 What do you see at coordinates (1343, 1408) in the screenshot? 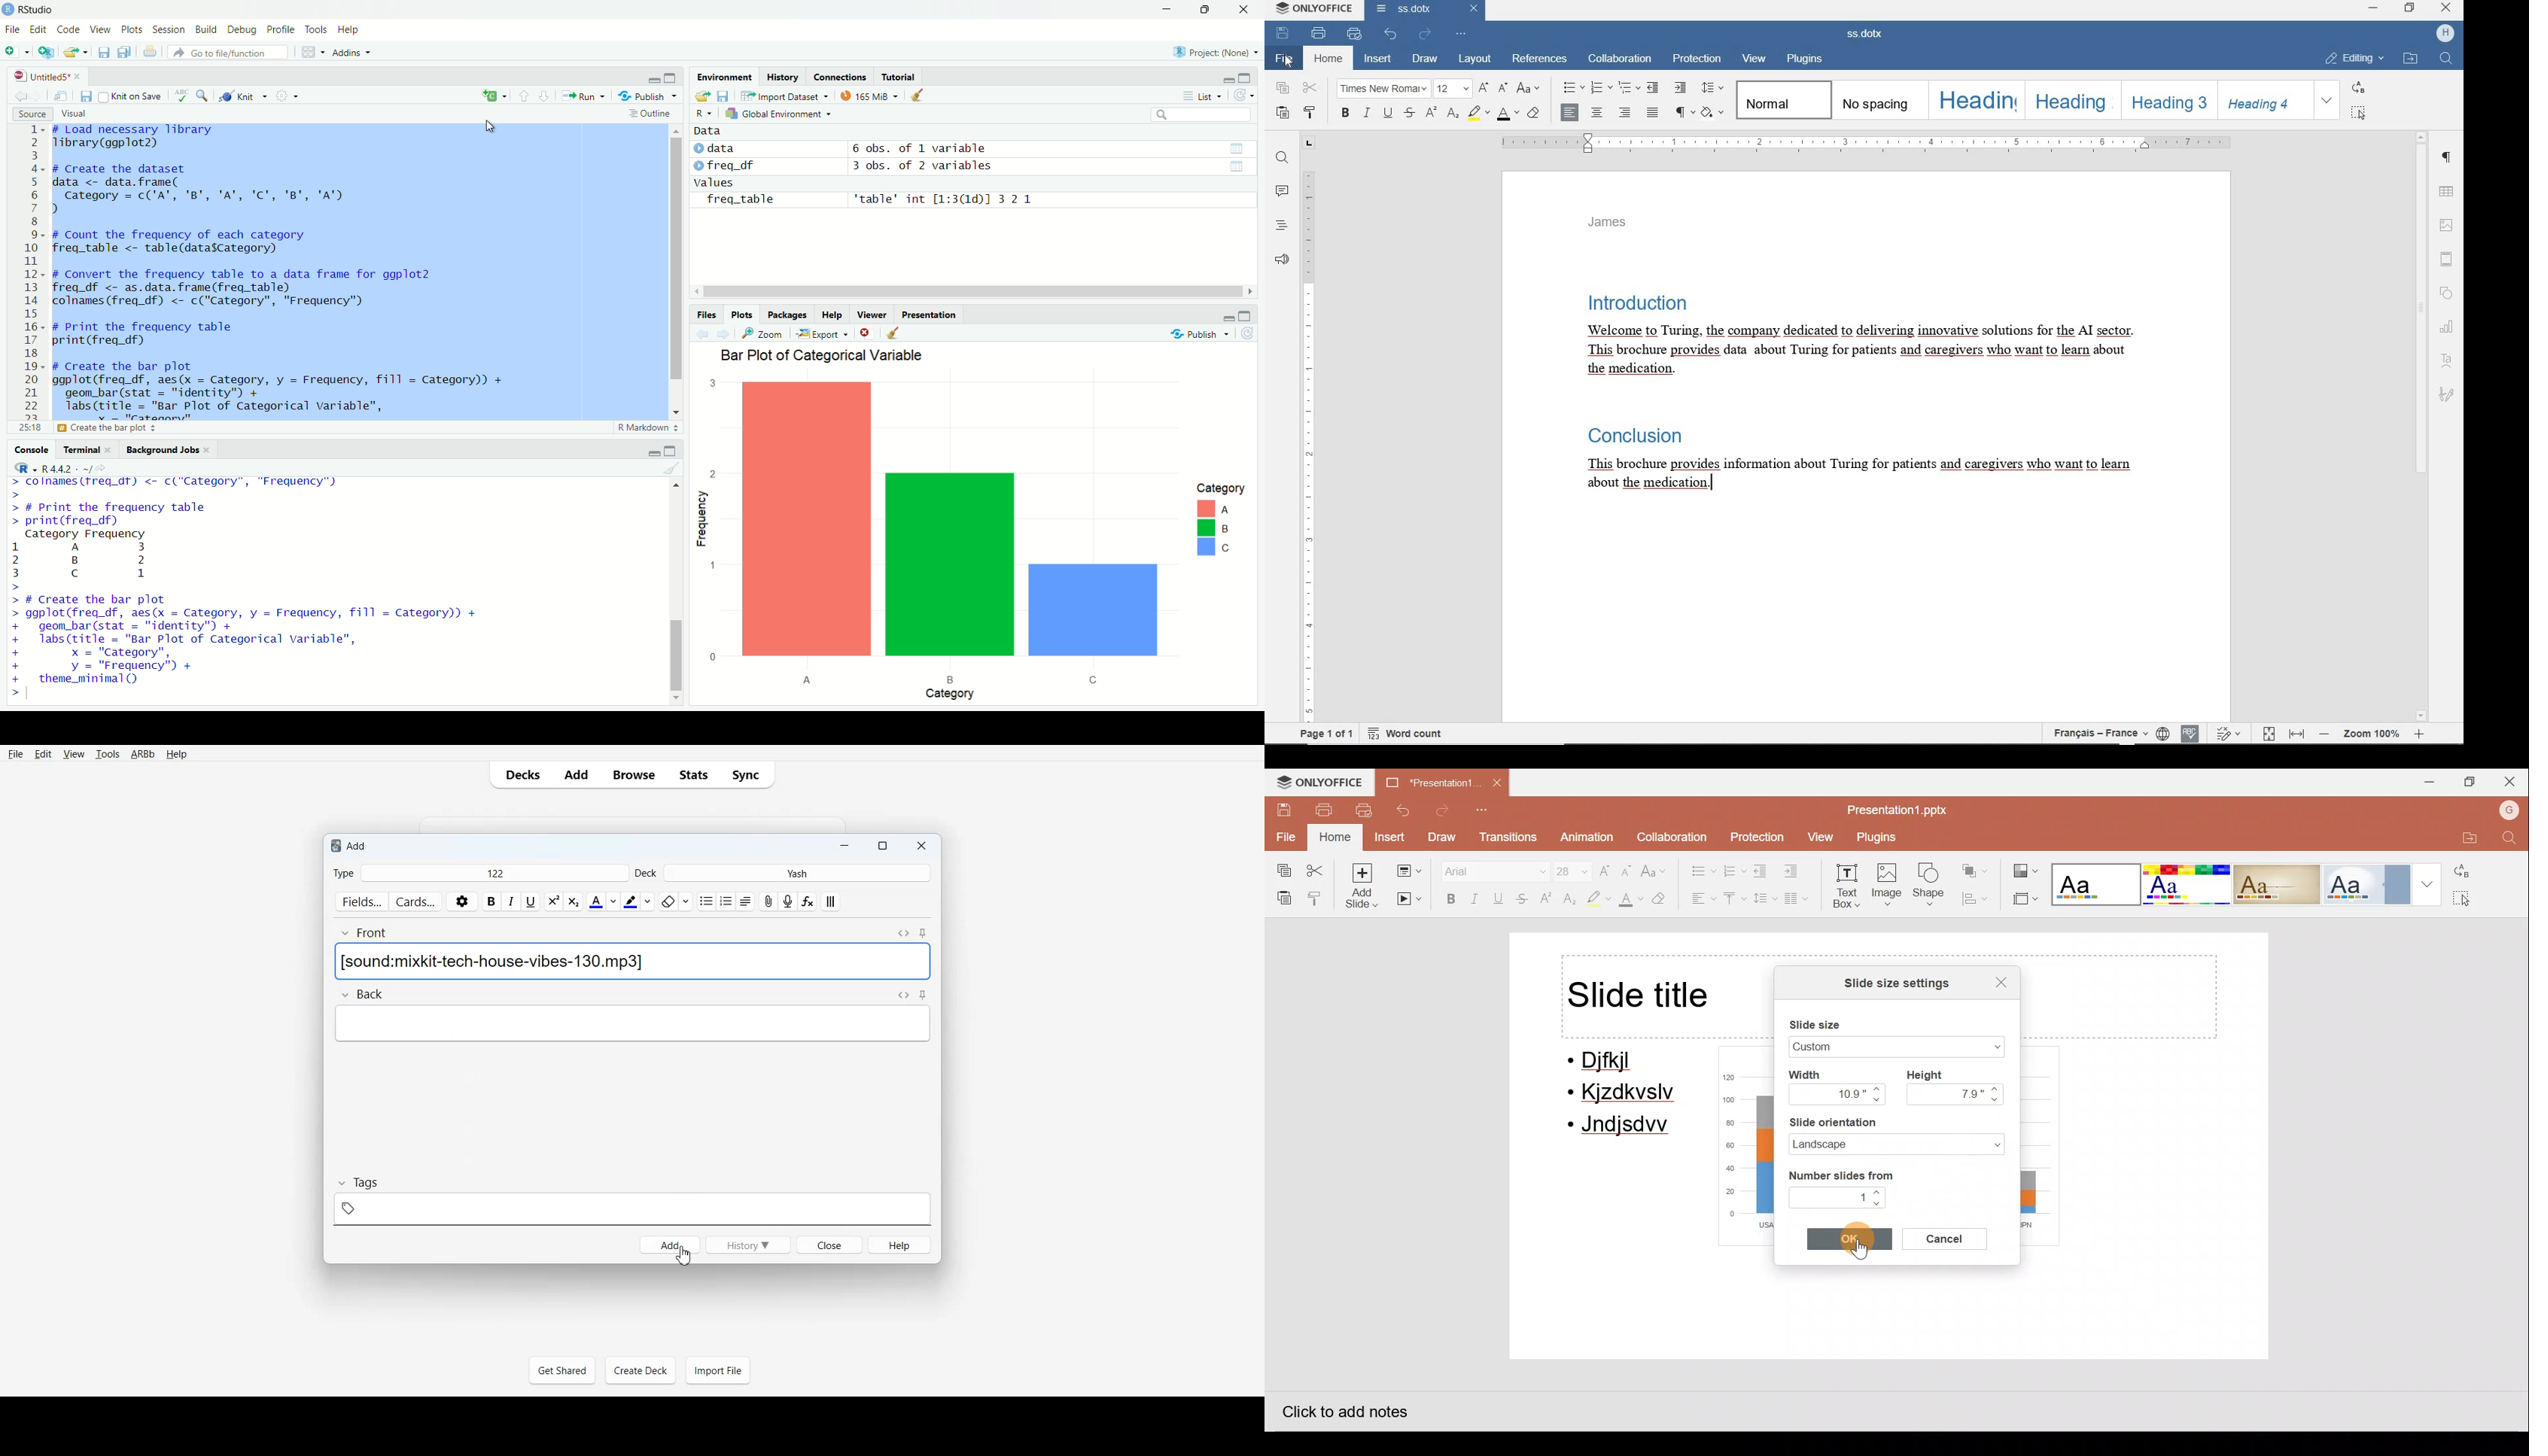
I see `Click to add notes` at bounding box center [1343, 1408].